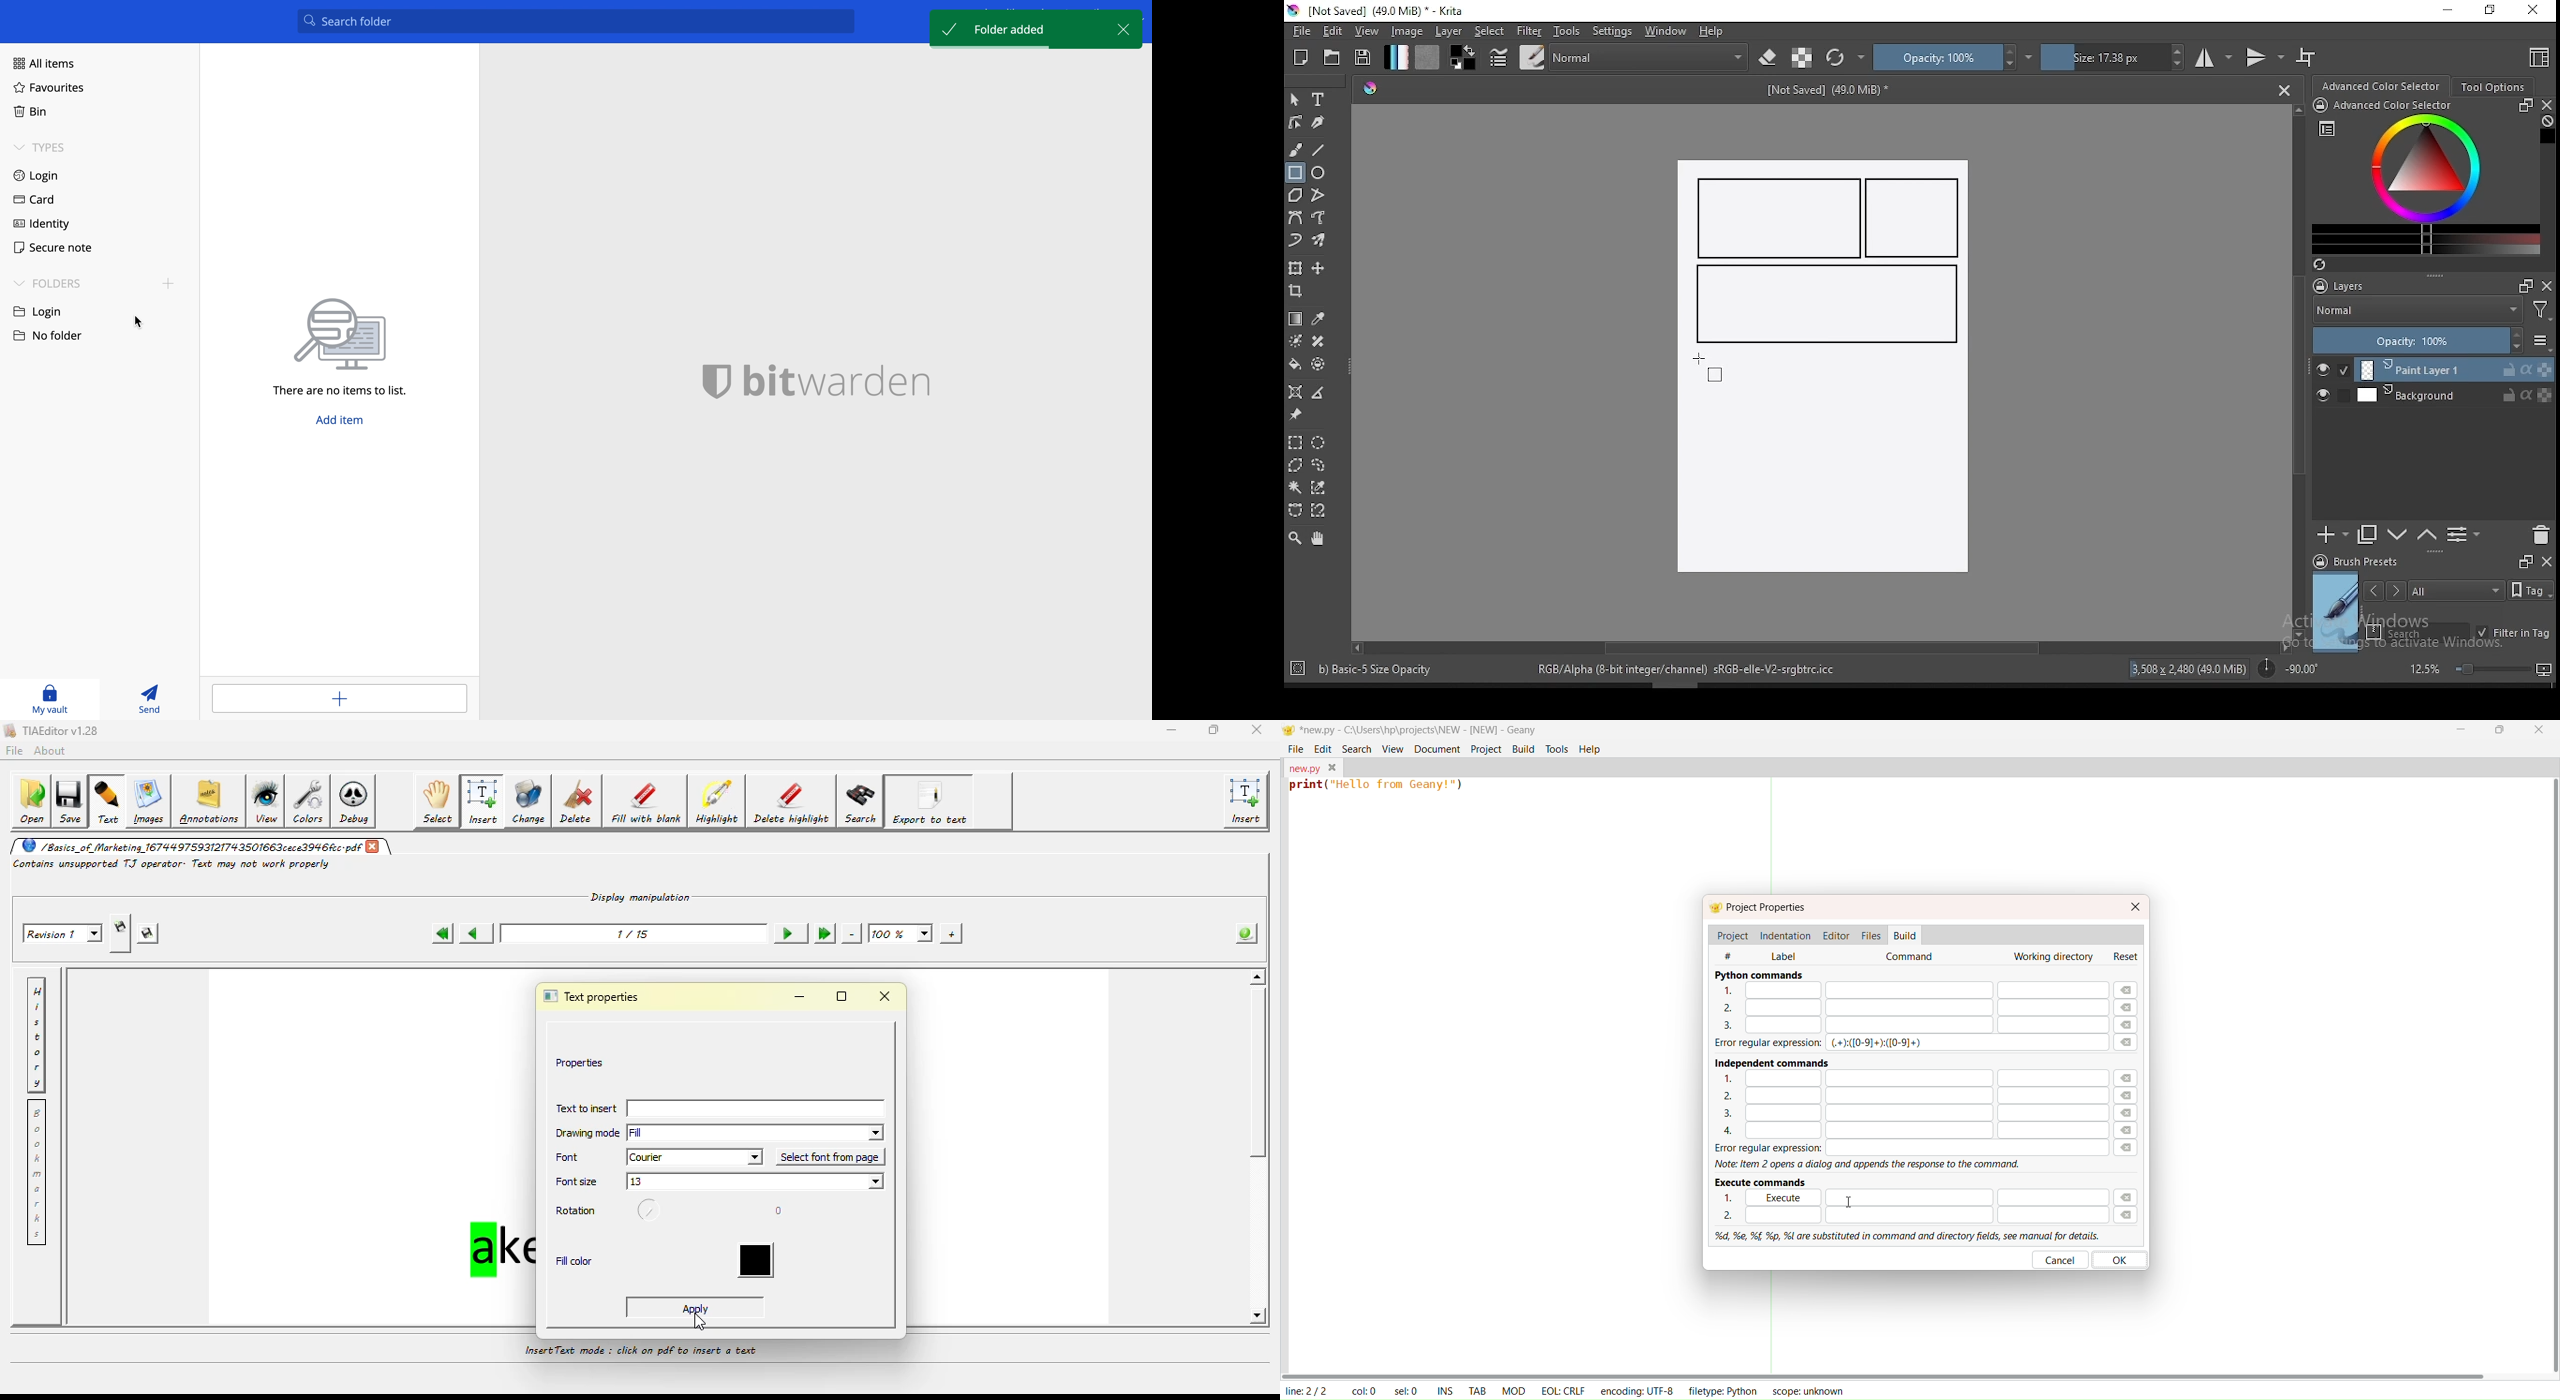 Image resolution: width=2576 pixels, height=1400 pixels. Describe the element at coordinates (1316, 510) in the screenshot. I see `magnetic curve selection tool` at that location.